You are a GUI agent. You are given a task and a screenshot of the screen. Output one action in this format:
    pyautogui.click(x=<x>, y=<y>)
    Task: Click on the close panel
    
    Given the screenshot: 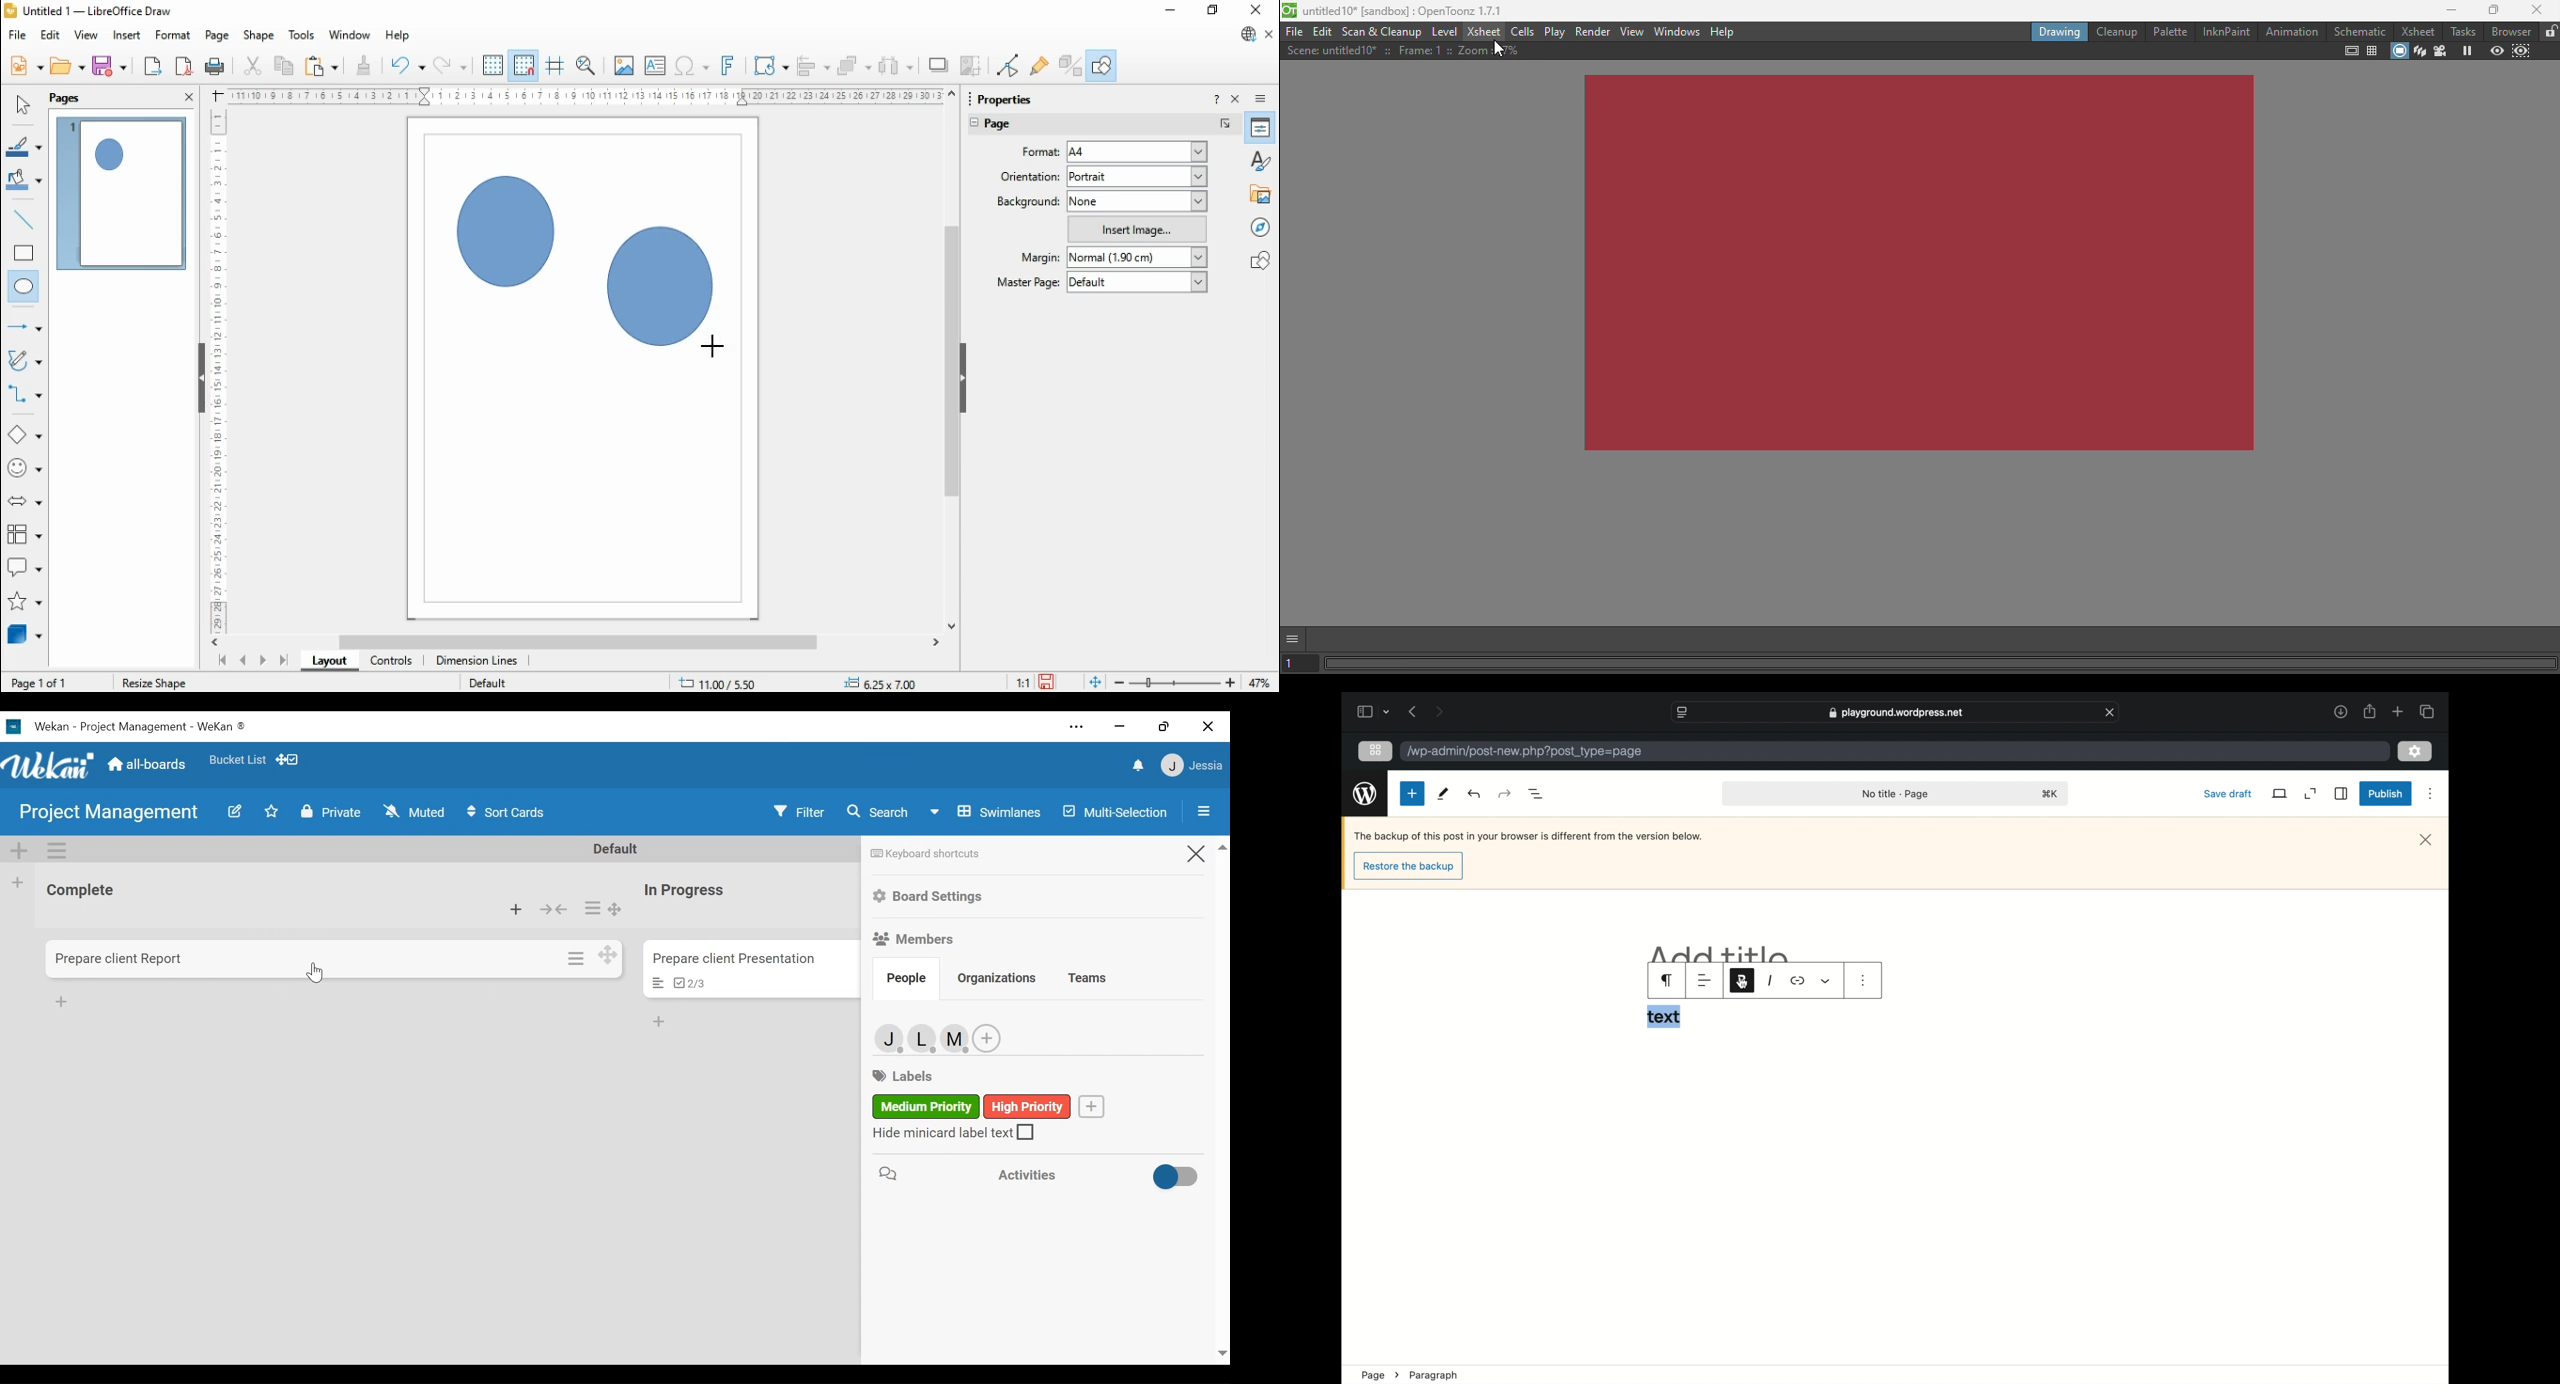 What is the action you would take?
    pyautogui.click(x=189, y=96)
    